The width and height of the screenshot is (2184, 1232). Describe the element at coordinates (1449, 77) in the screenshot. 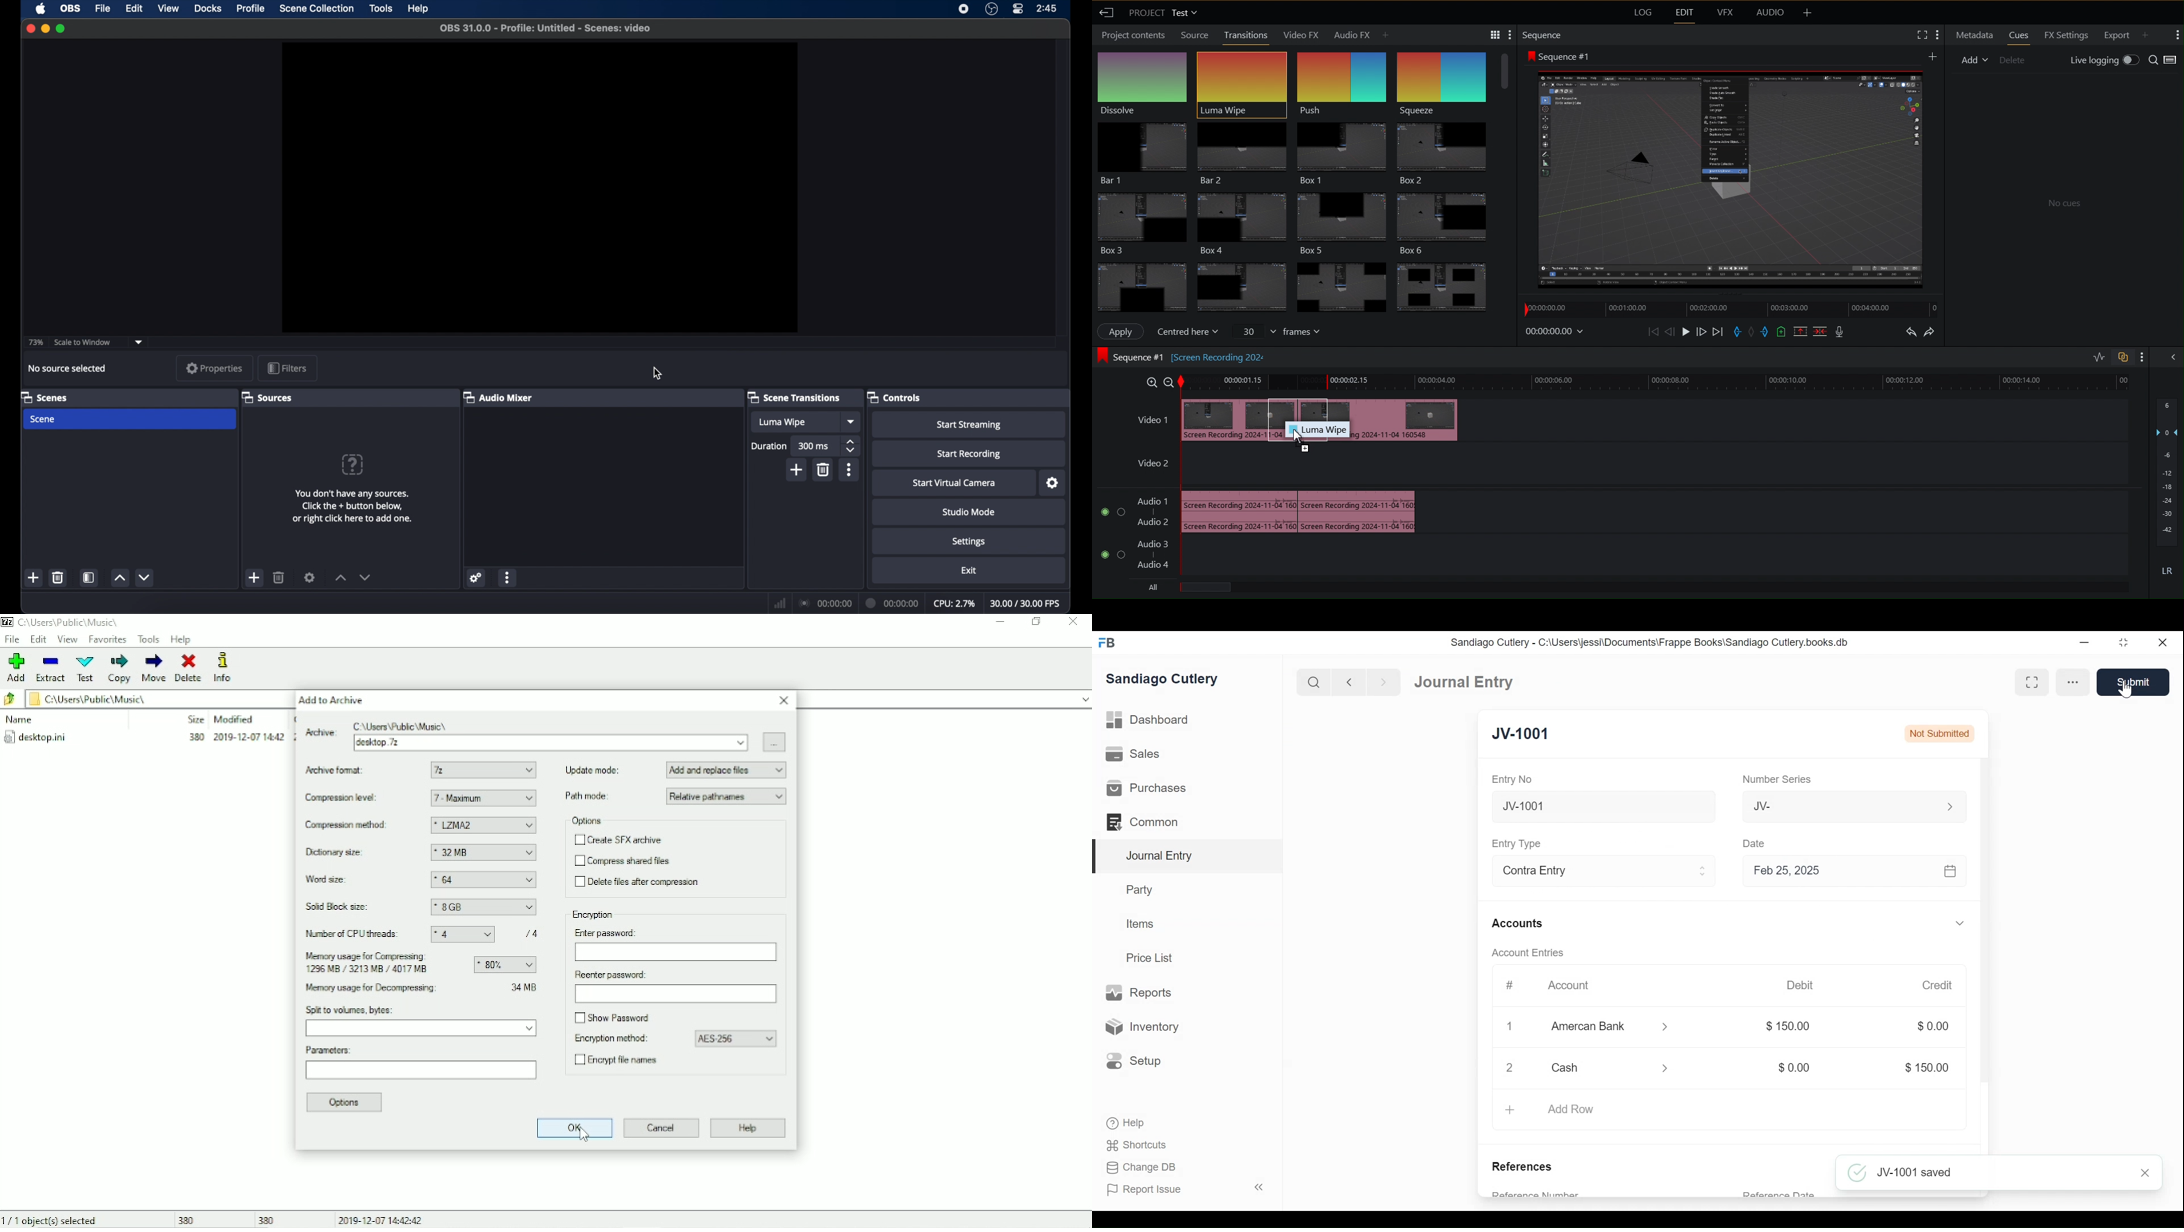

I see `Sequence` at that location.